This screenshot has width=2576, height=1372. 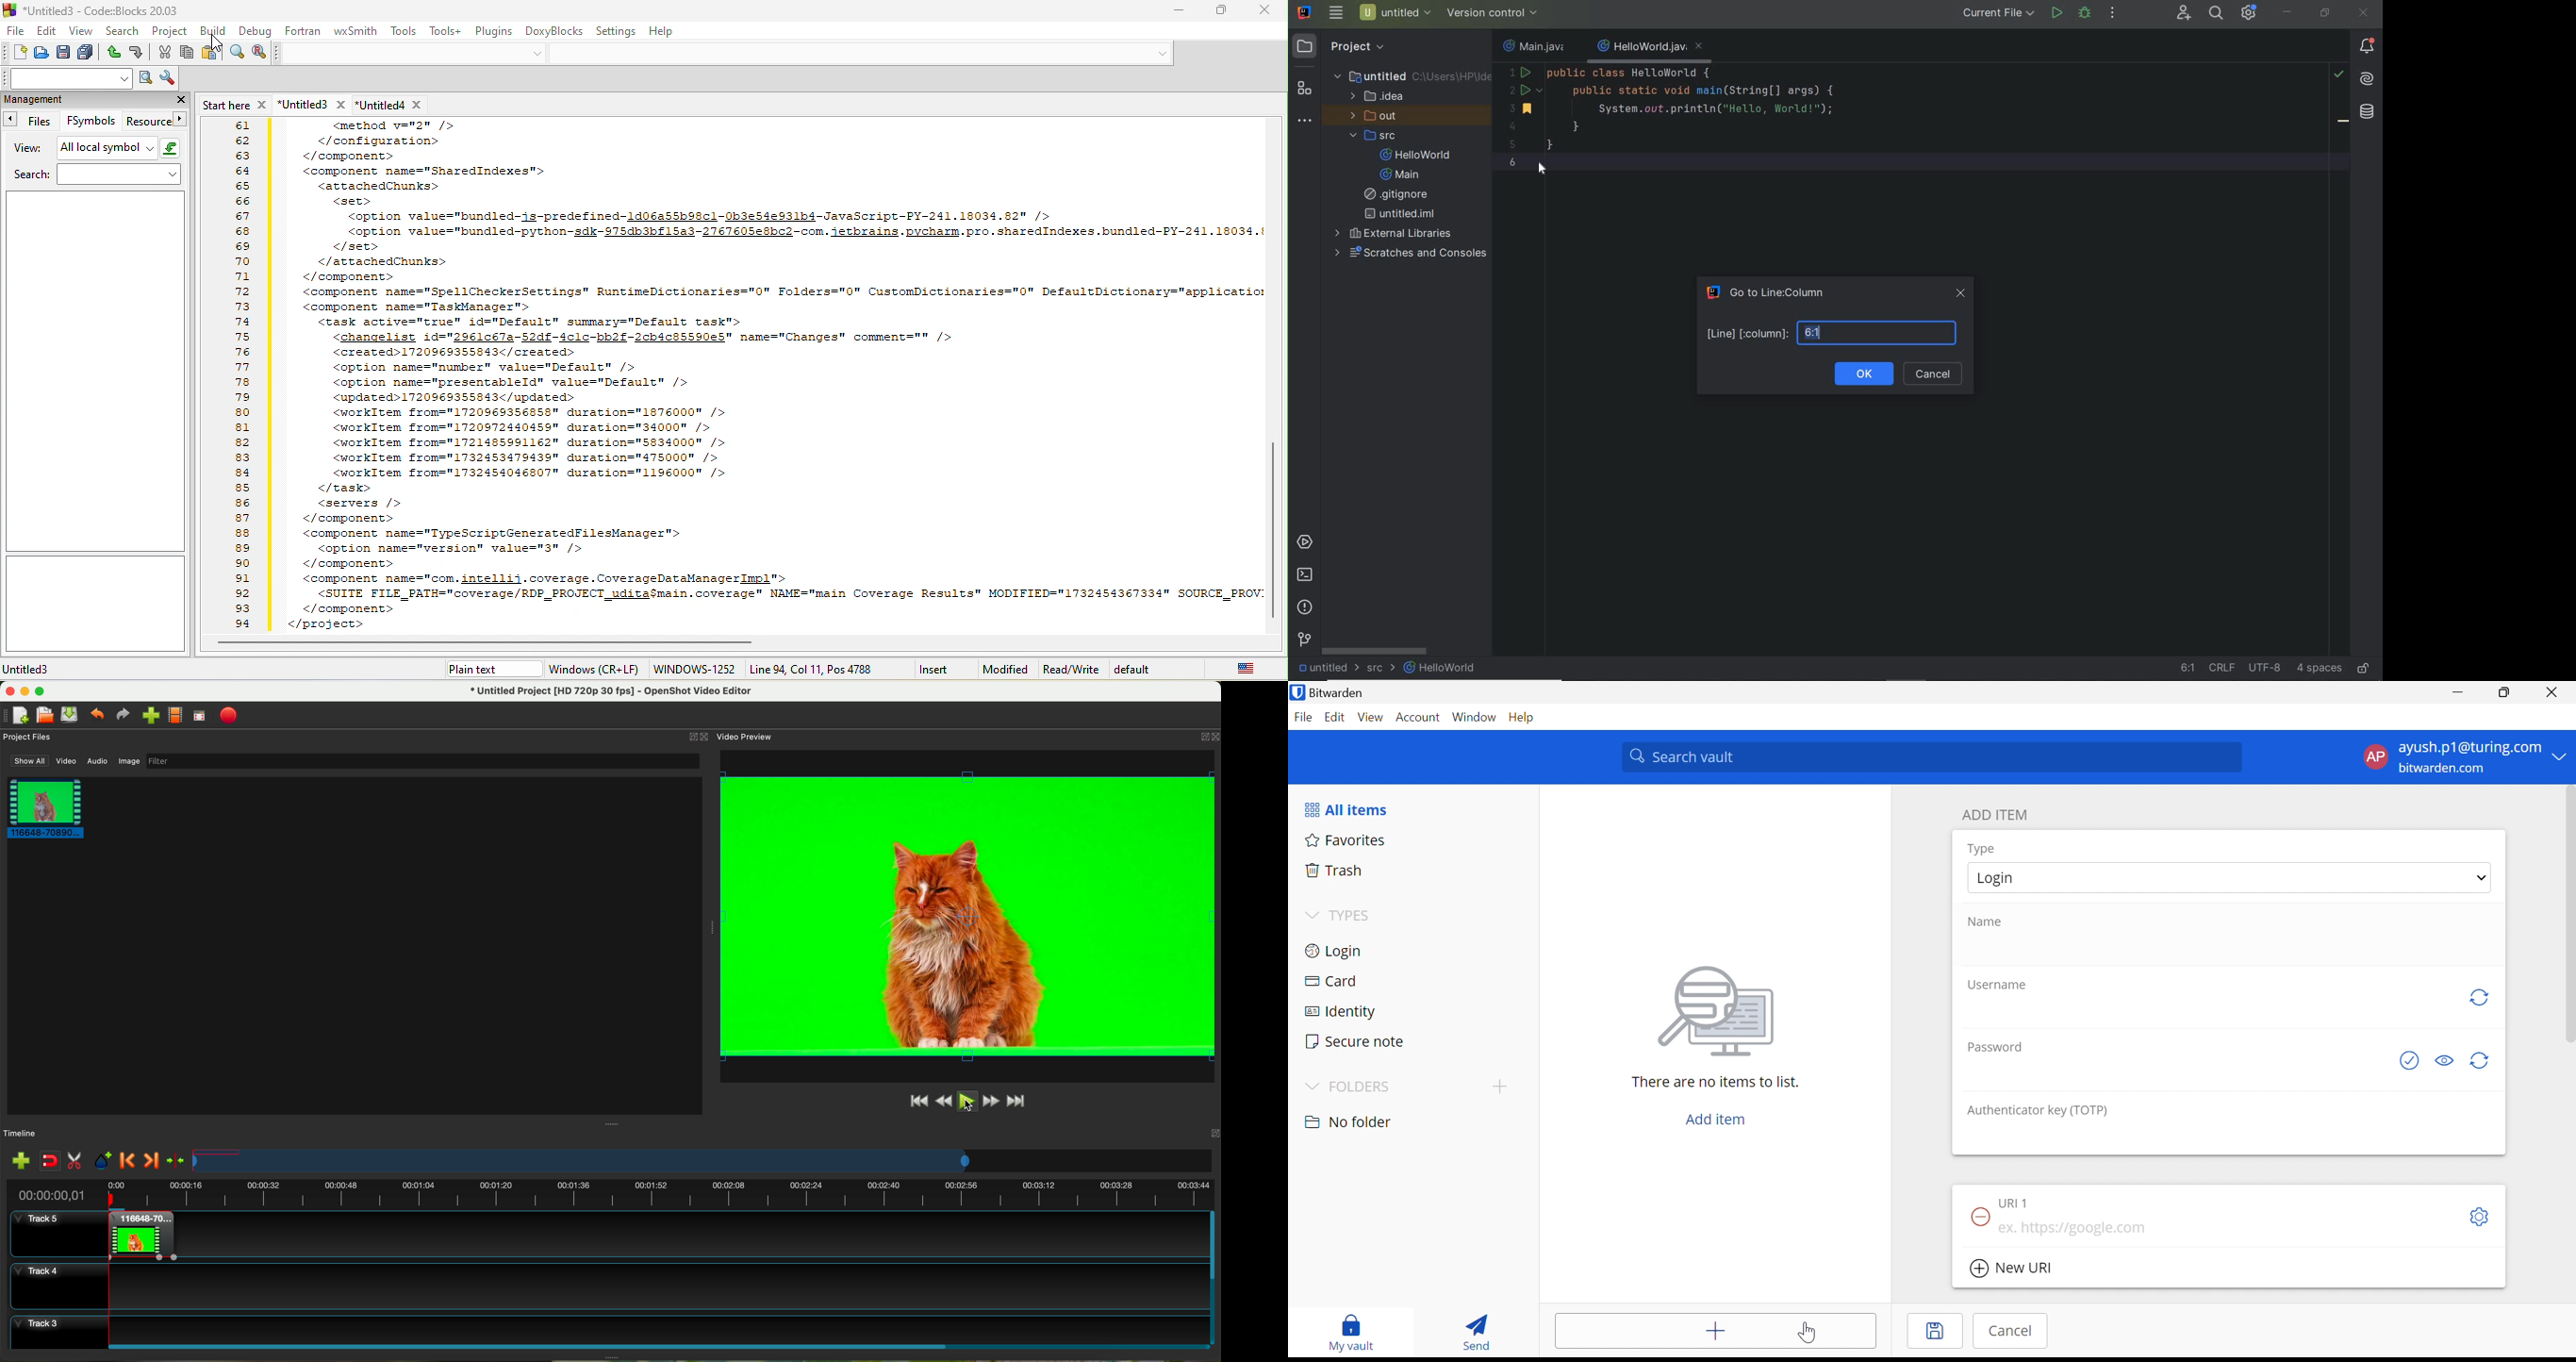 What do you see at coordinates (1306, 12) in the screenshot?
I see `system name` at bounding box center [1306, 12].